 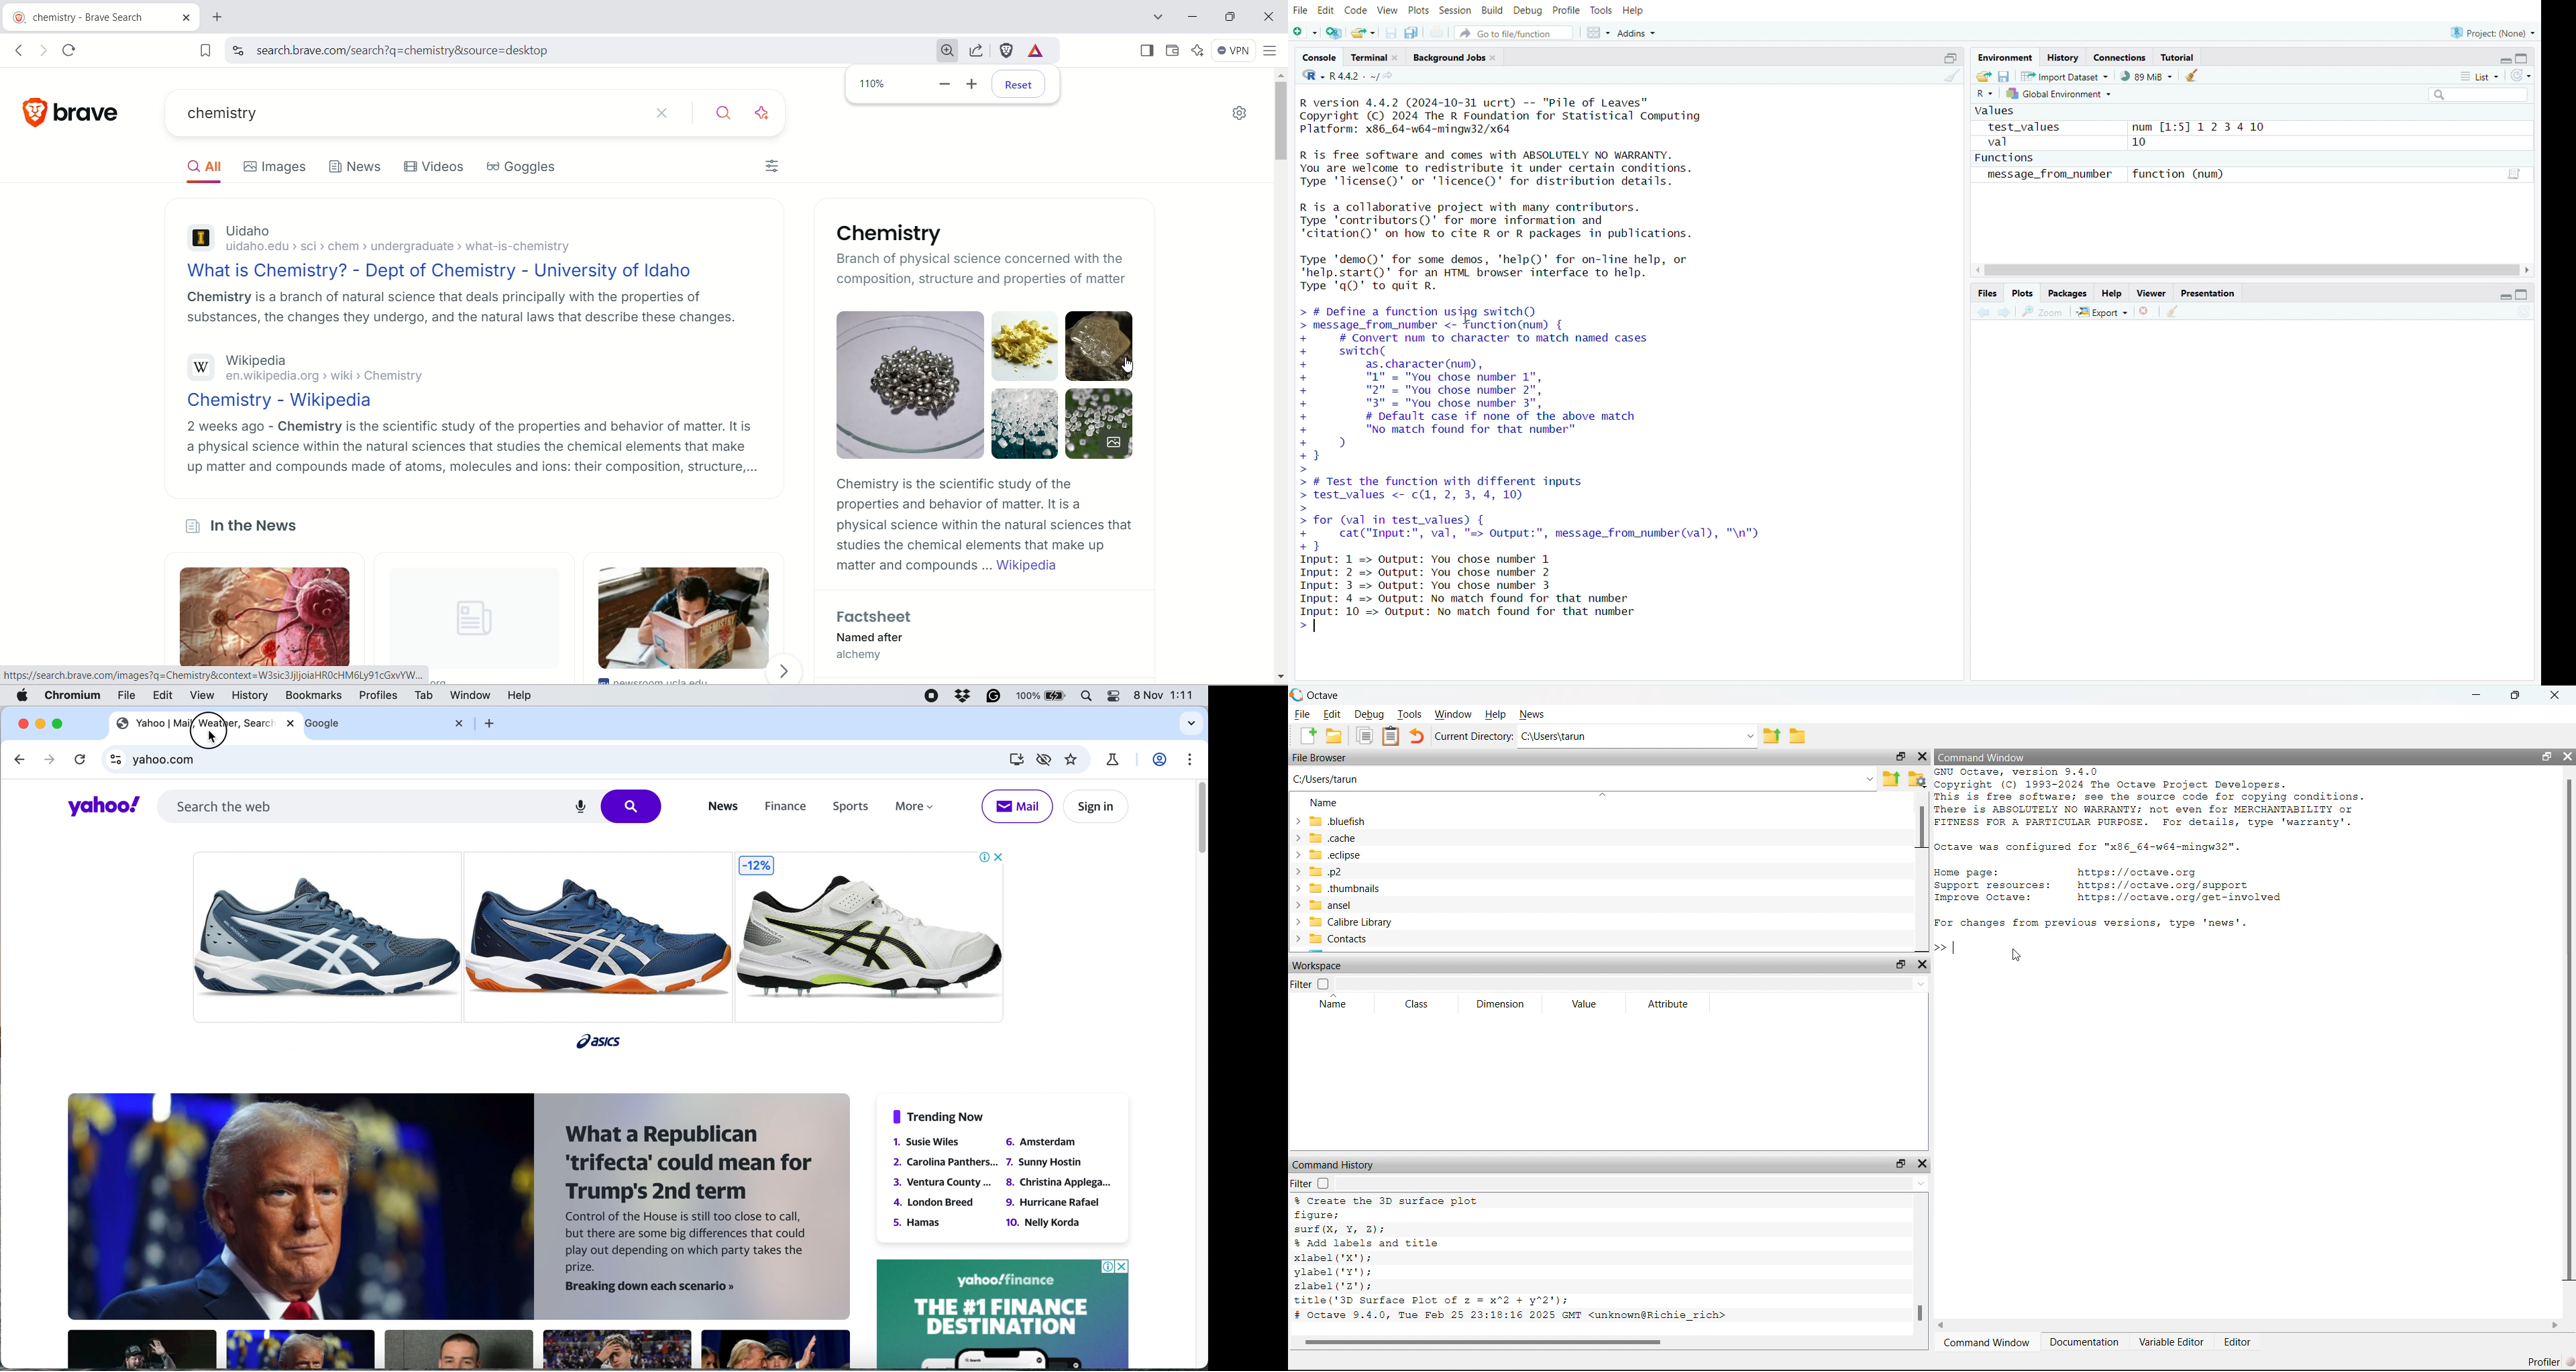 I want to click on chrome labs, so click(x=1112, y=759).